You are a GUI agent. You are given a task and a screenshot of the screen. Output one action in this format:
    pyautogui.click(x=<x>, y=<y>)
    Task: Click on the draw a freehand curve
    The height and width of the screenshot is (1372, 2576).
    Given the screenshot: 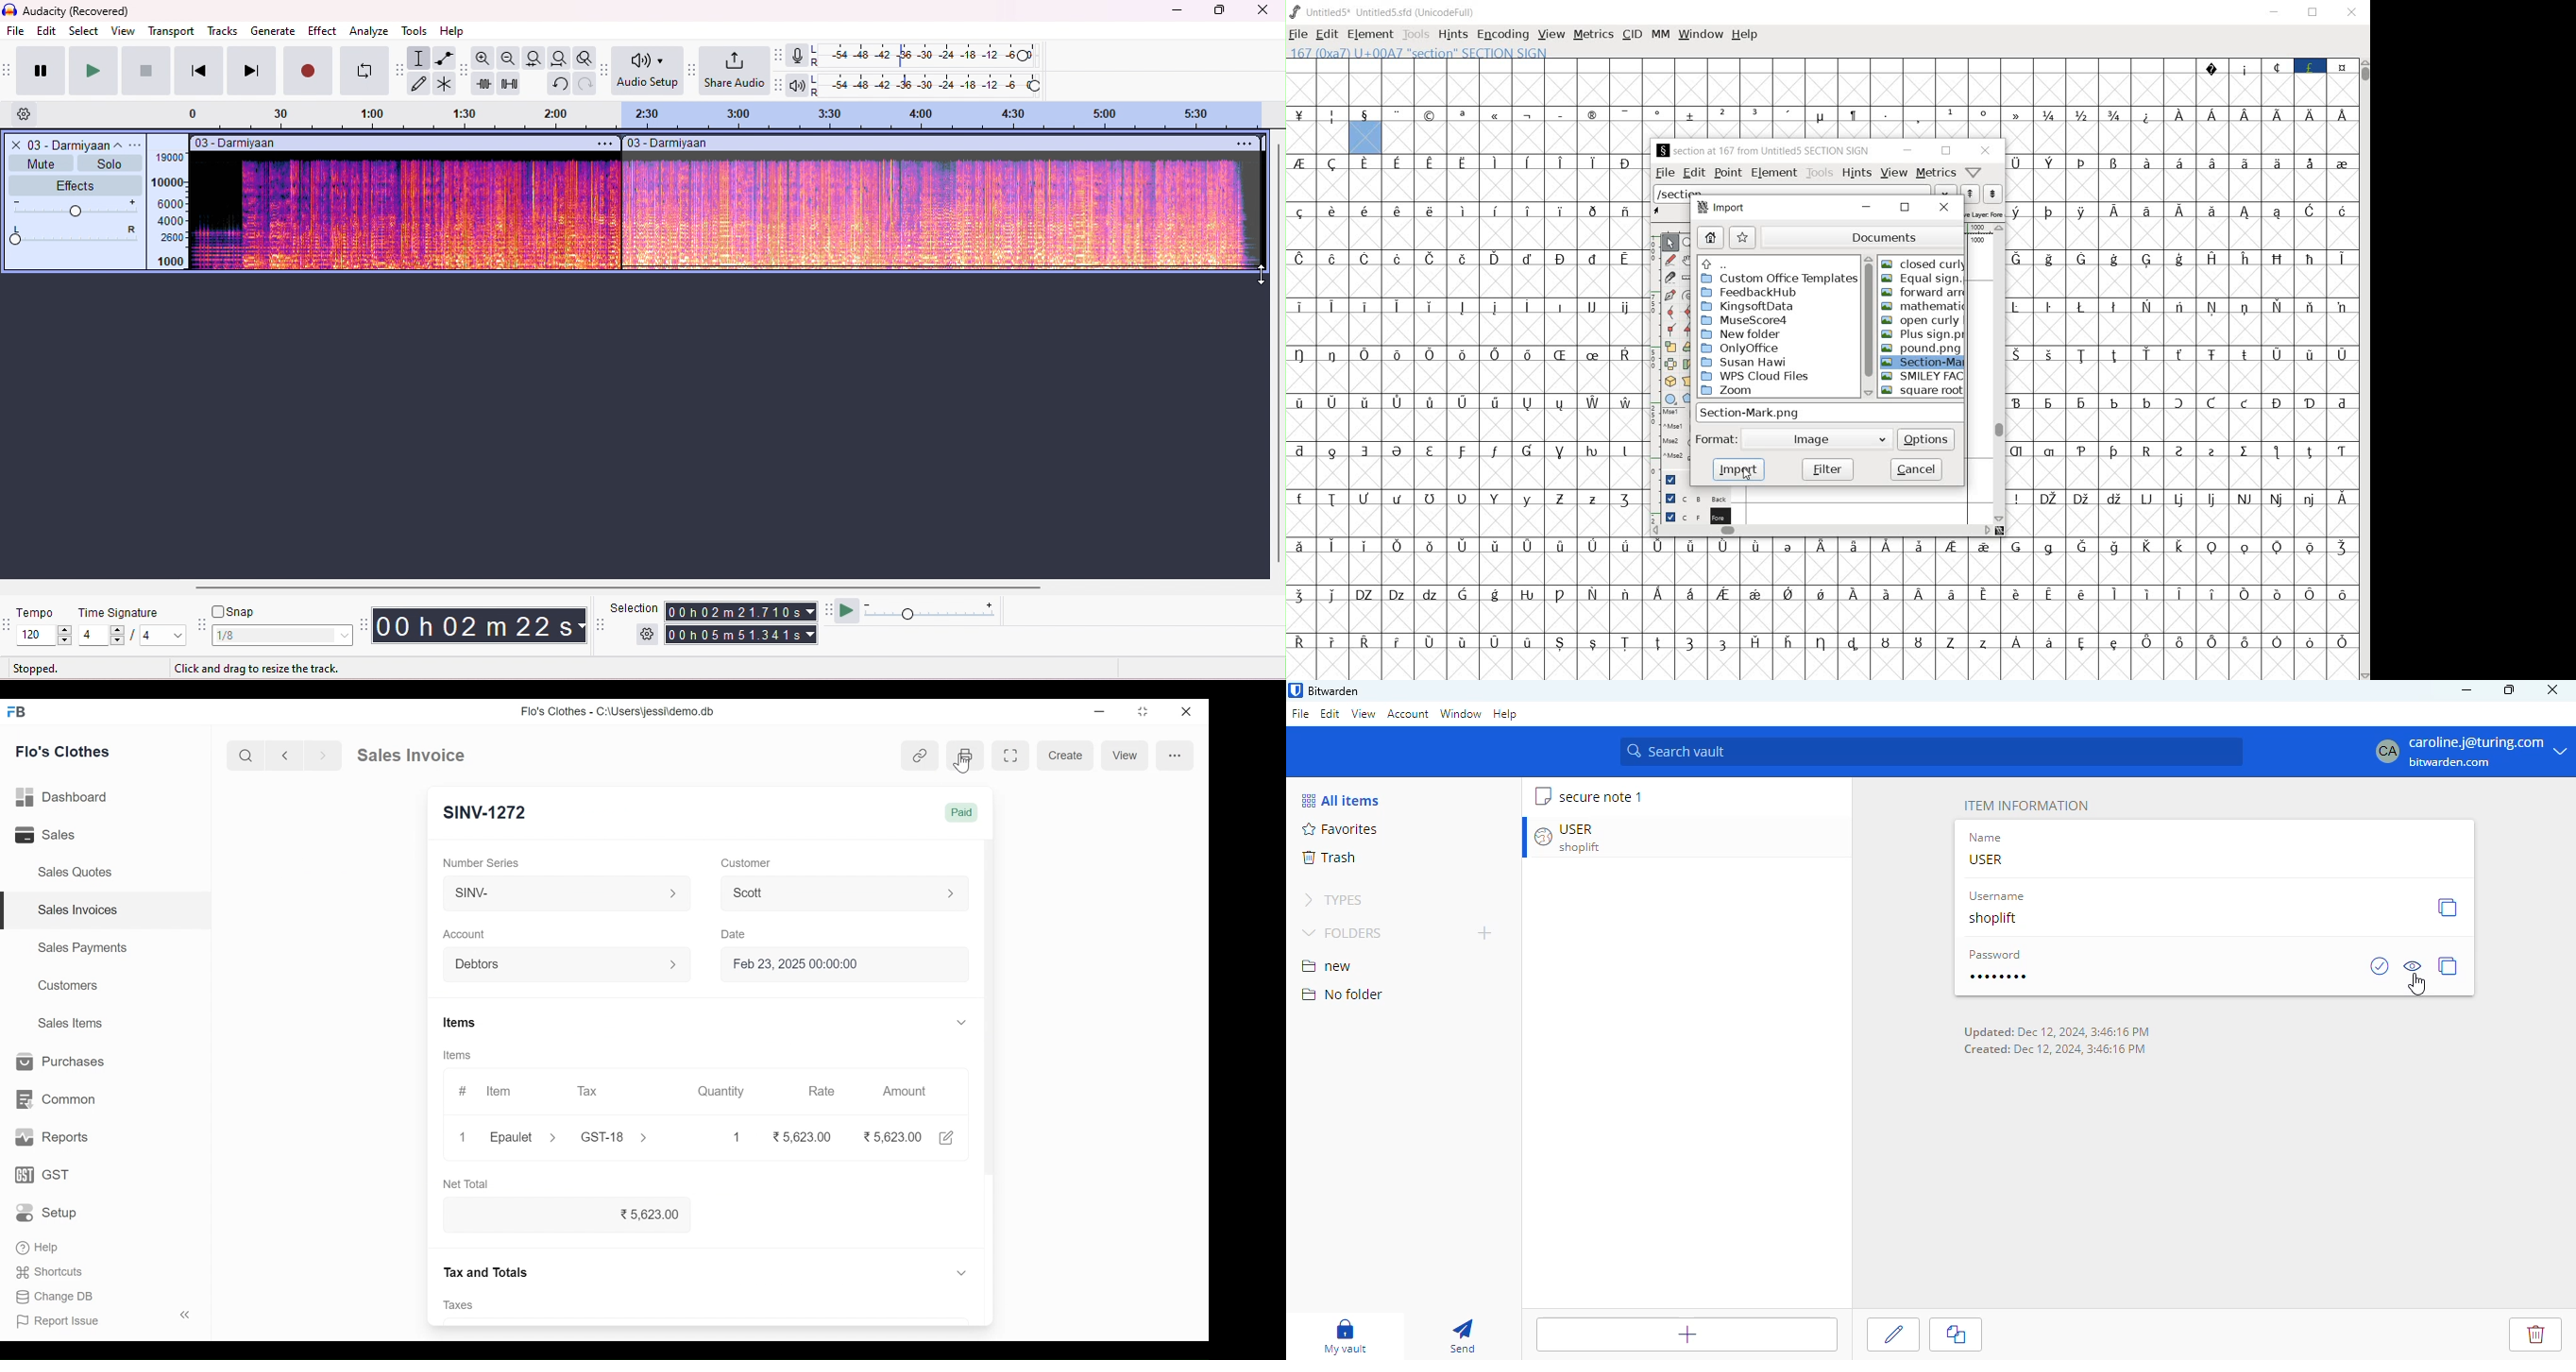 What is the action you would take?
    pyautogui.click(x=1670, y=258)
    